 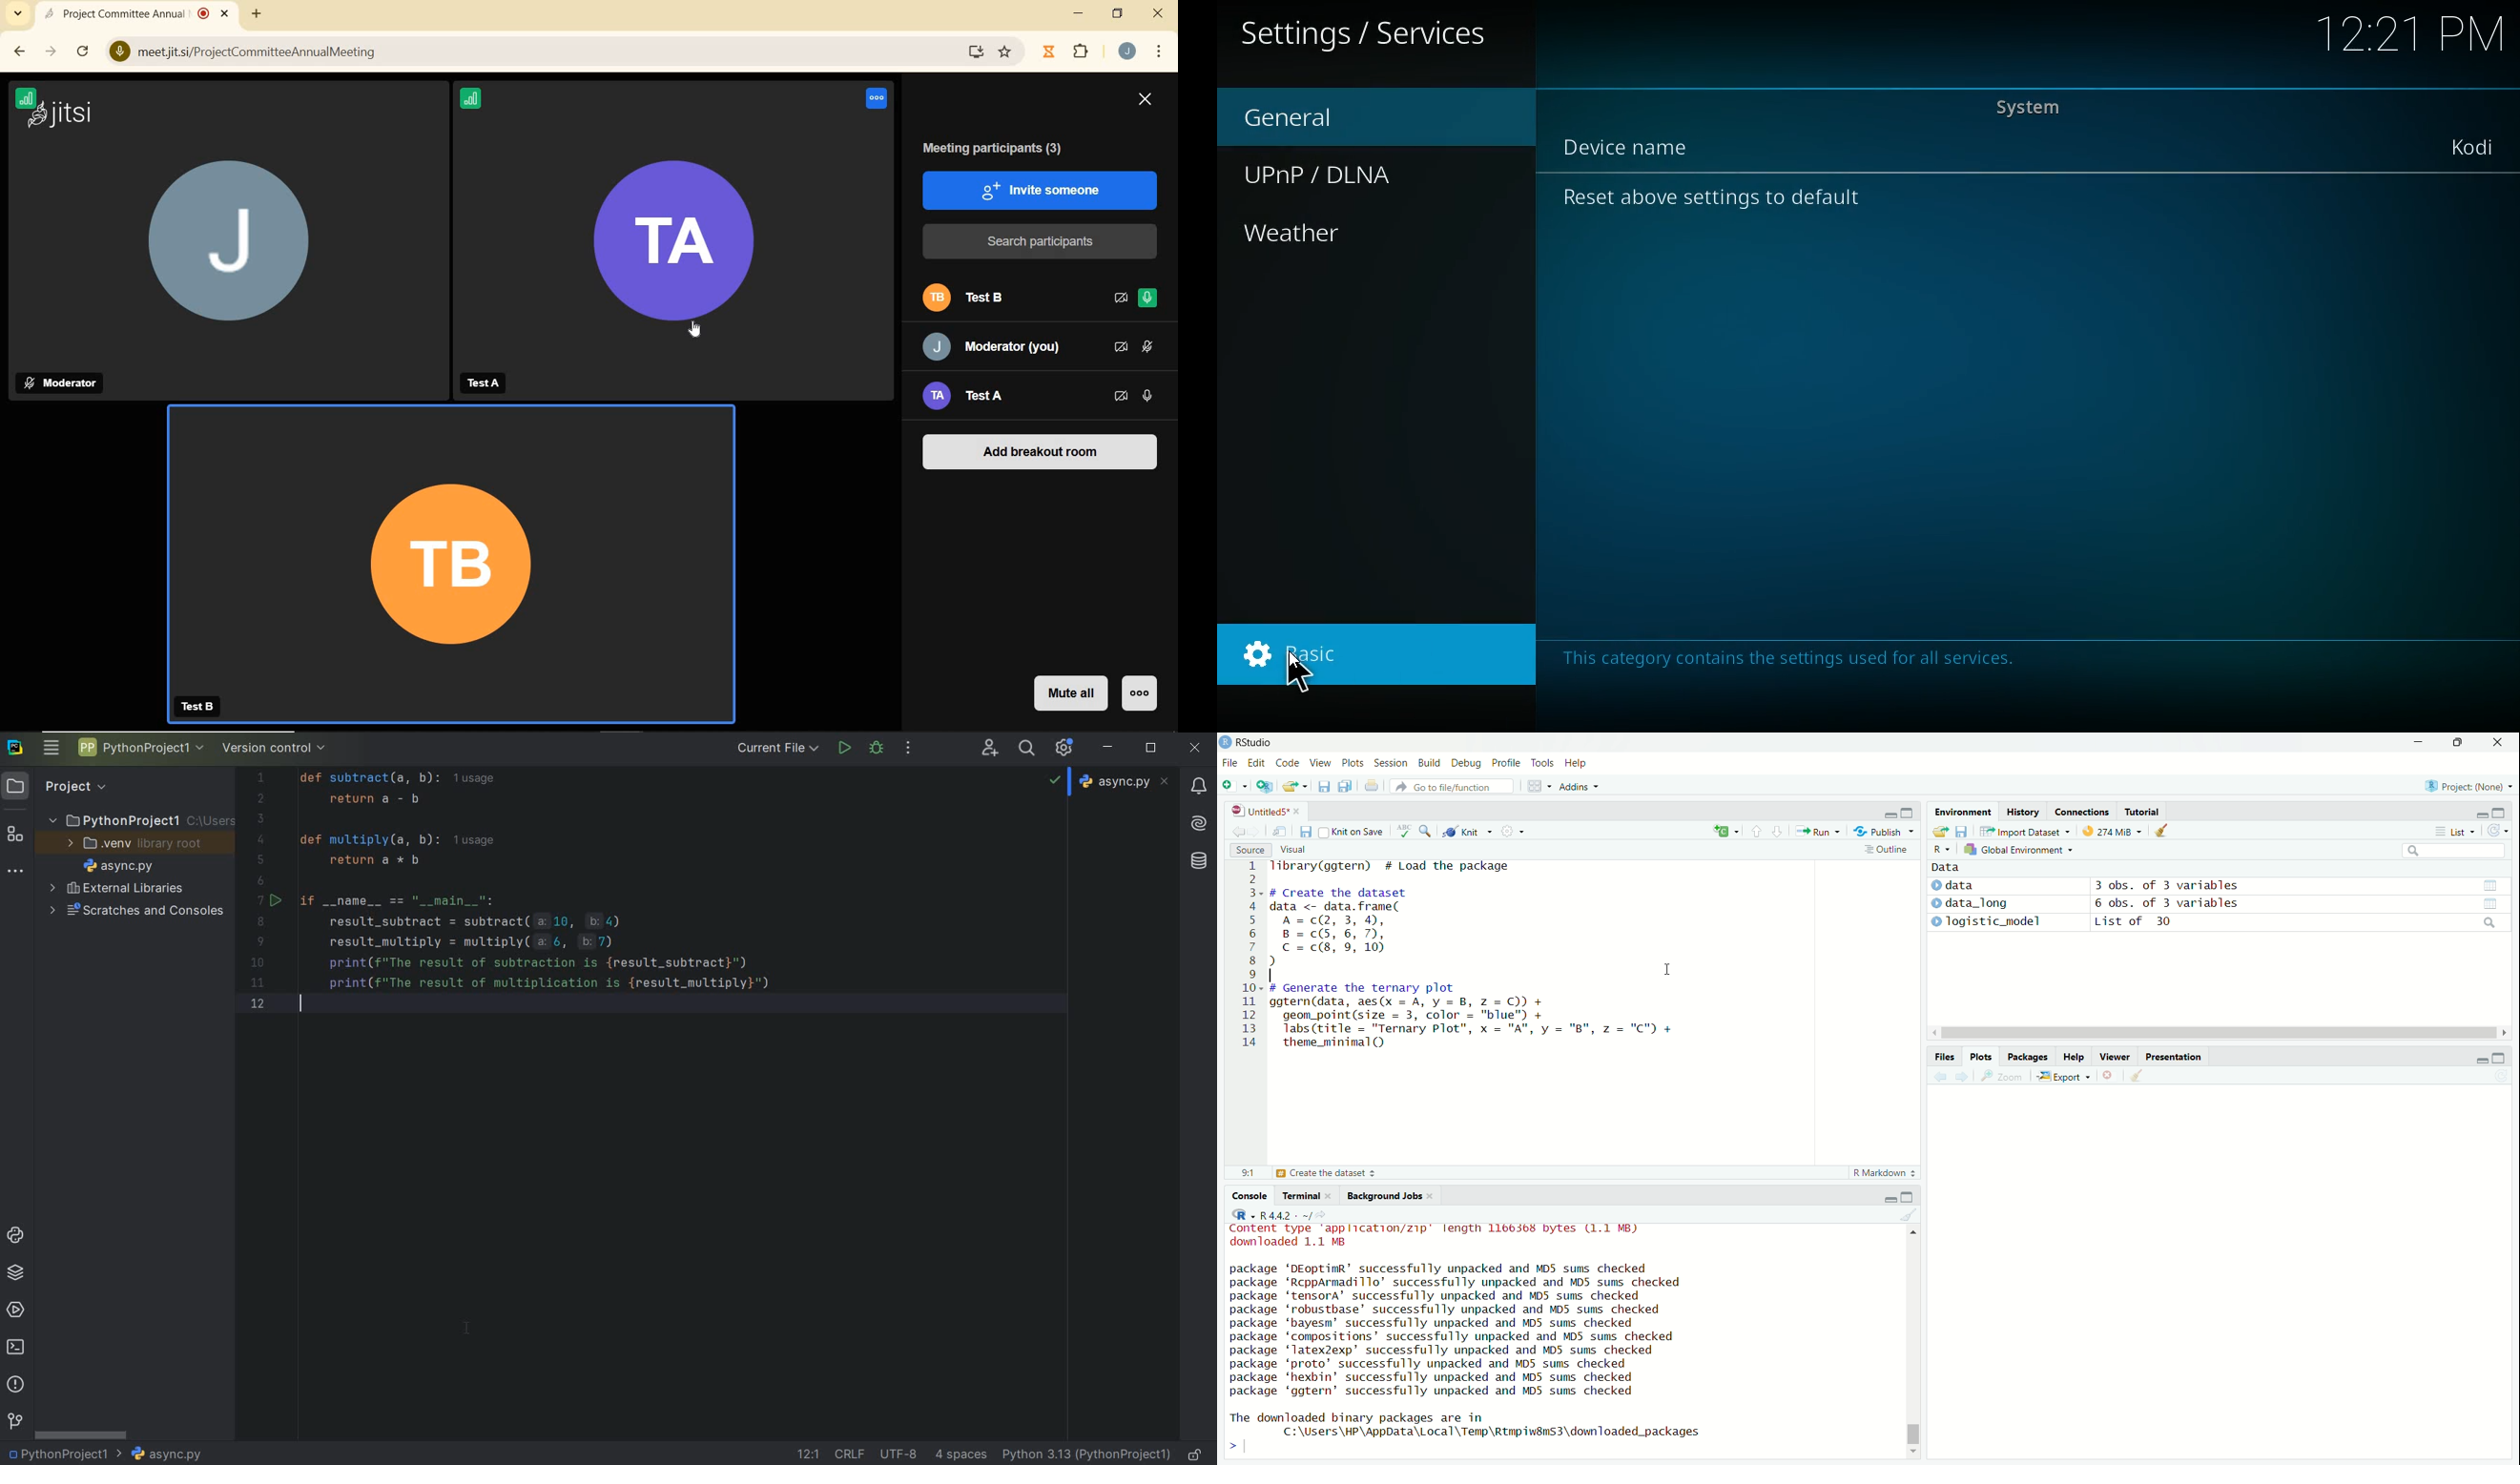 I want to click on R442 - ~, so click(x=1278, y=1215).